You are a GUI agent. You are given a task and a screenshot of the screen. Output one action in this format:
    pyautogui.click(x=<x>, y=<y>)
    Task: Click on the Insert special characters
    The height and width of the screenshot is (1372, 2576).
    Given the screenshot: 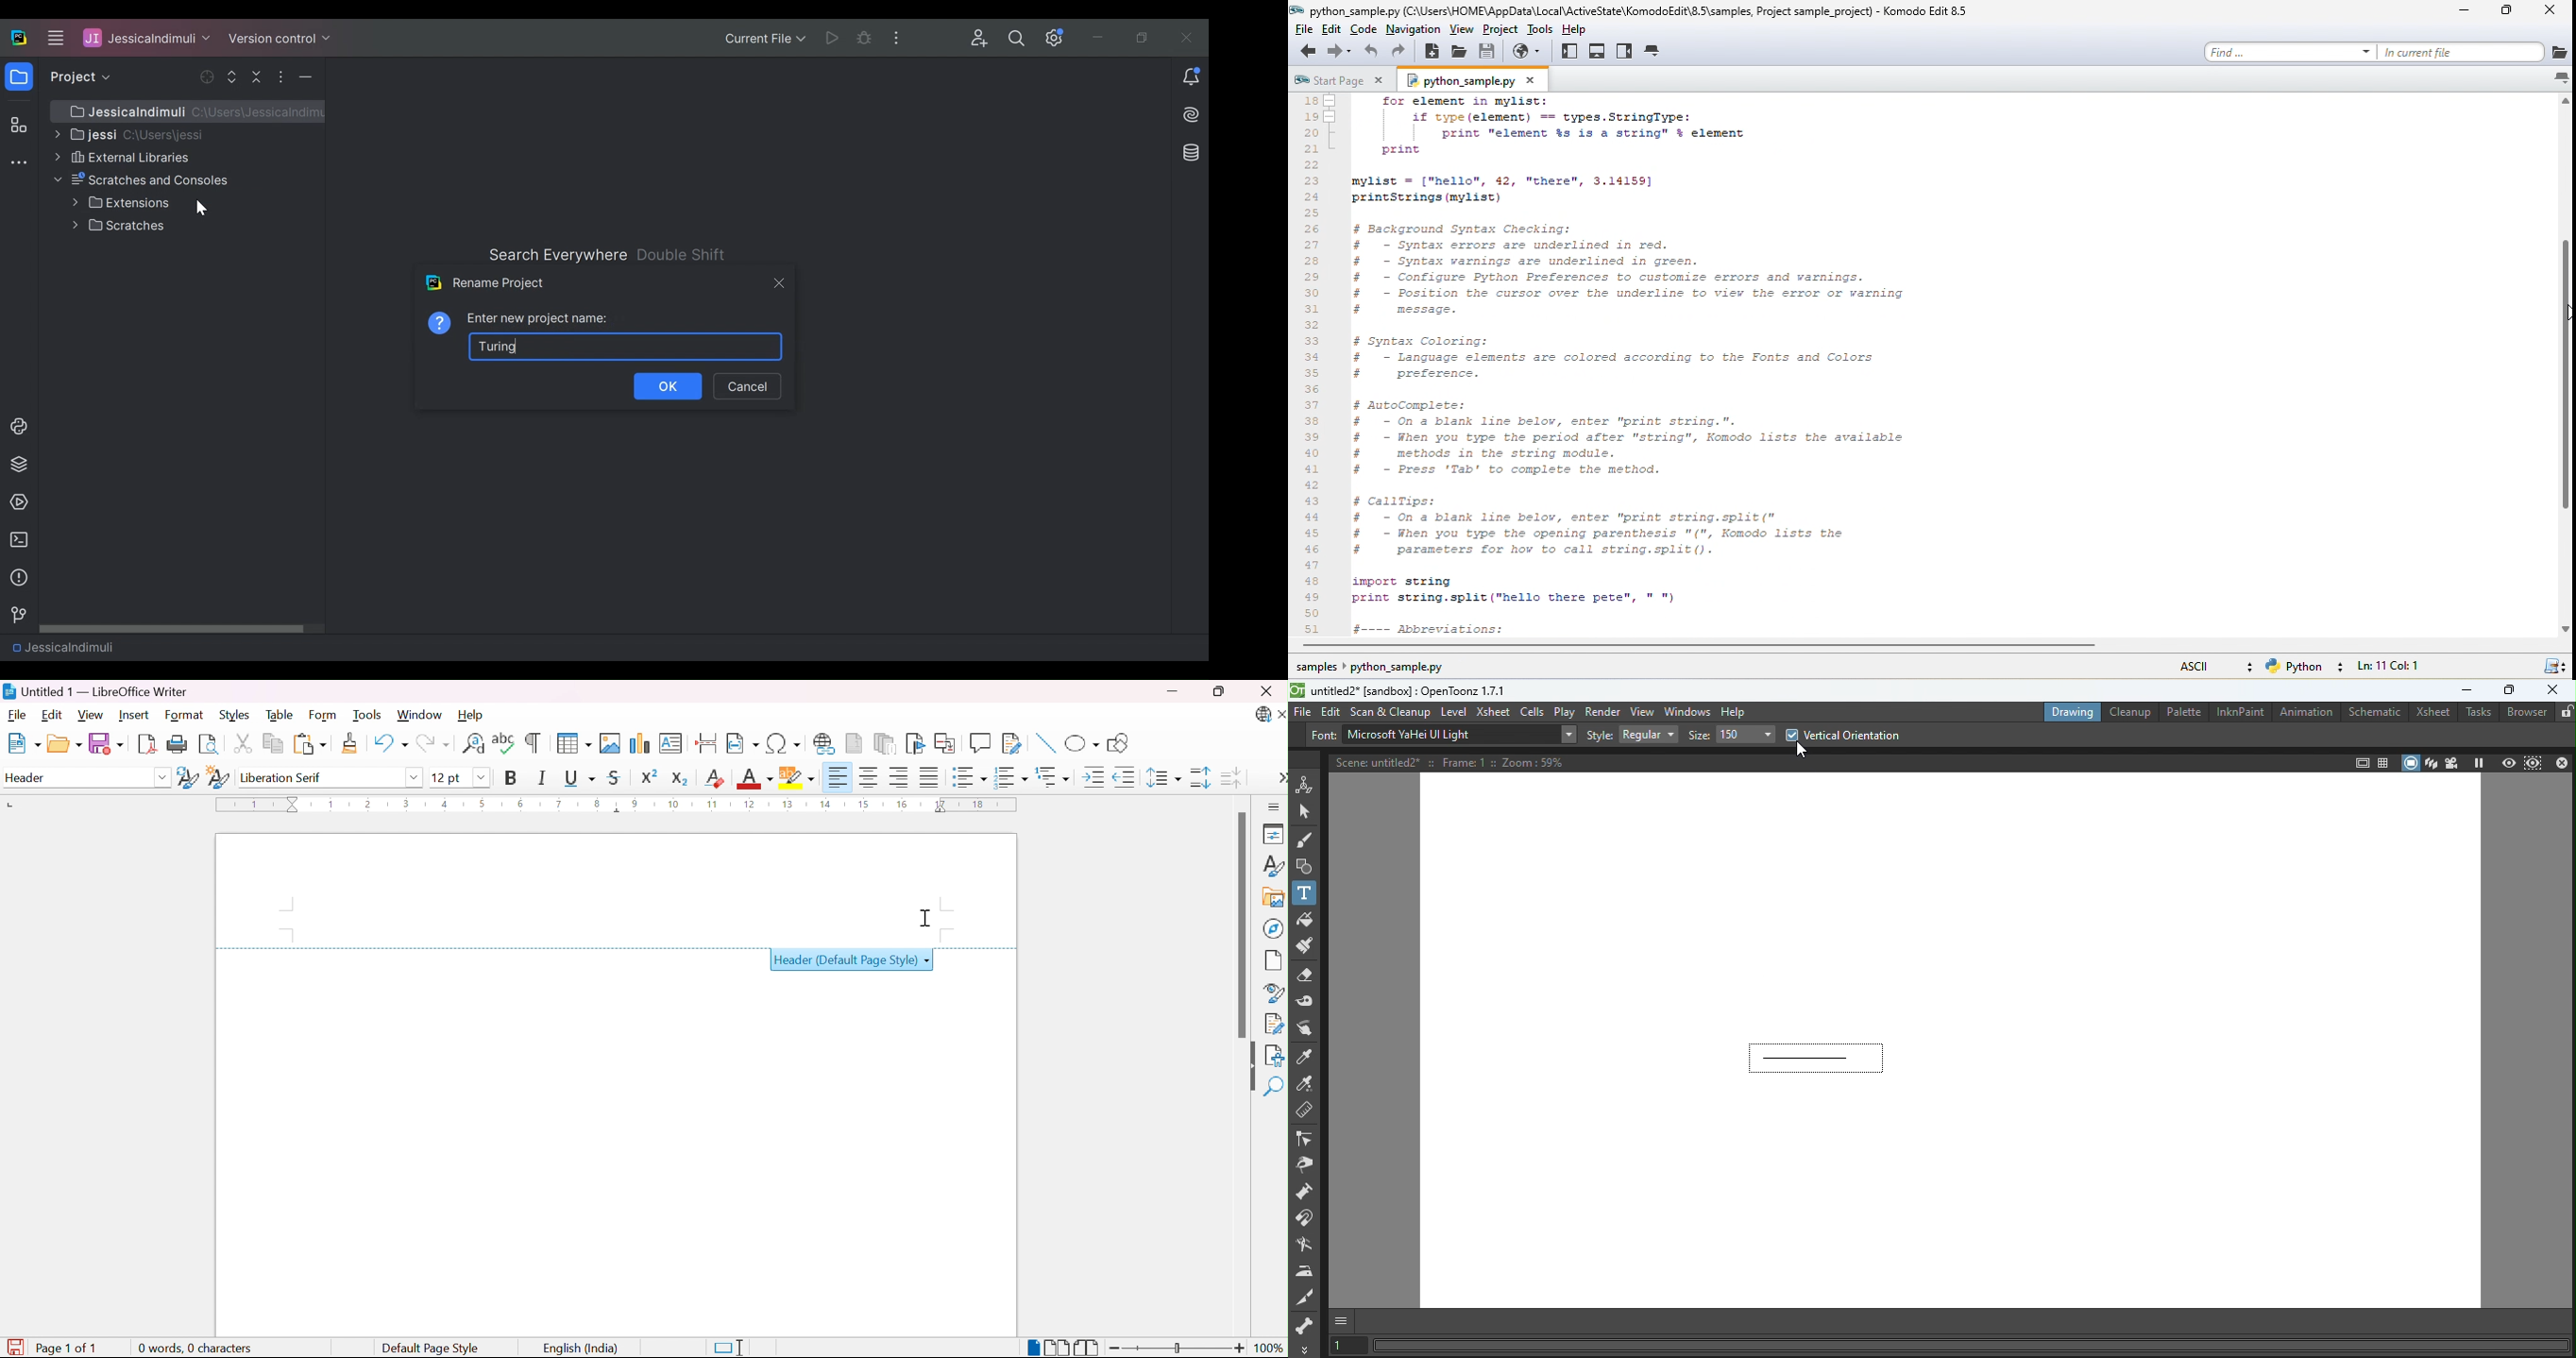 What is the action you would take?
    pyautogui.click(x=782, y=743)
    